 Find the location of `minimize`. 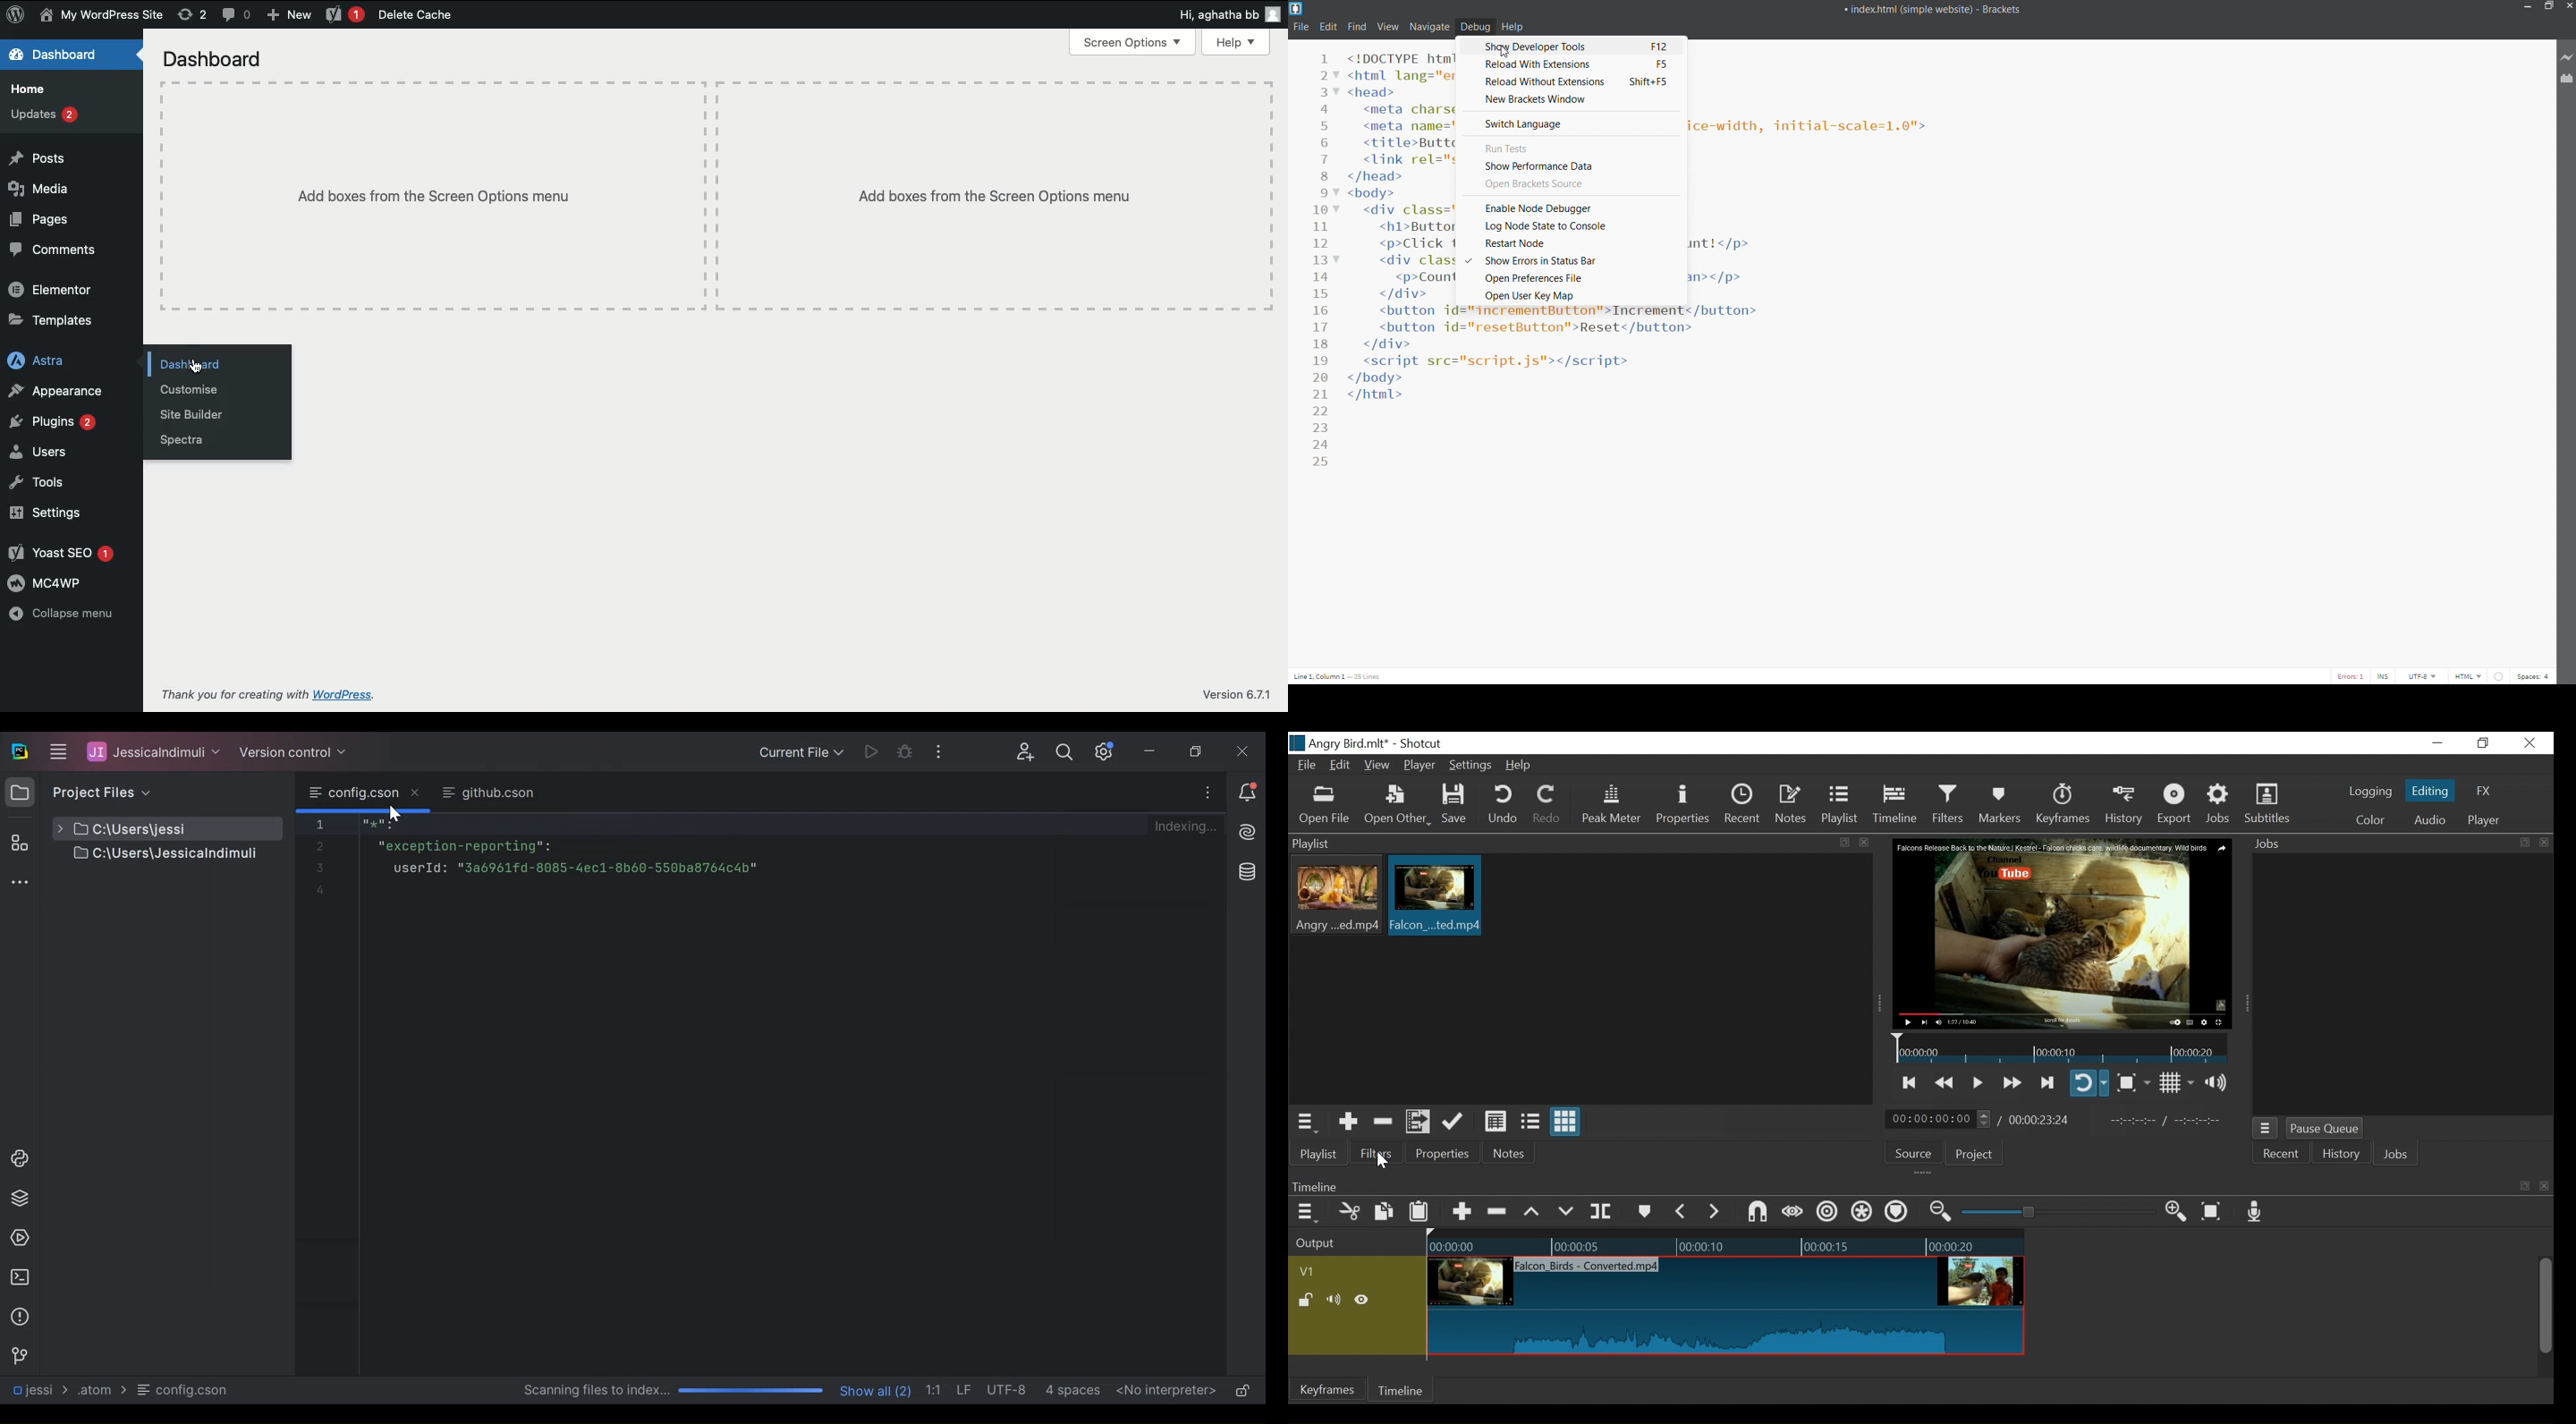

minimize is located at coordinates (2437, 744).